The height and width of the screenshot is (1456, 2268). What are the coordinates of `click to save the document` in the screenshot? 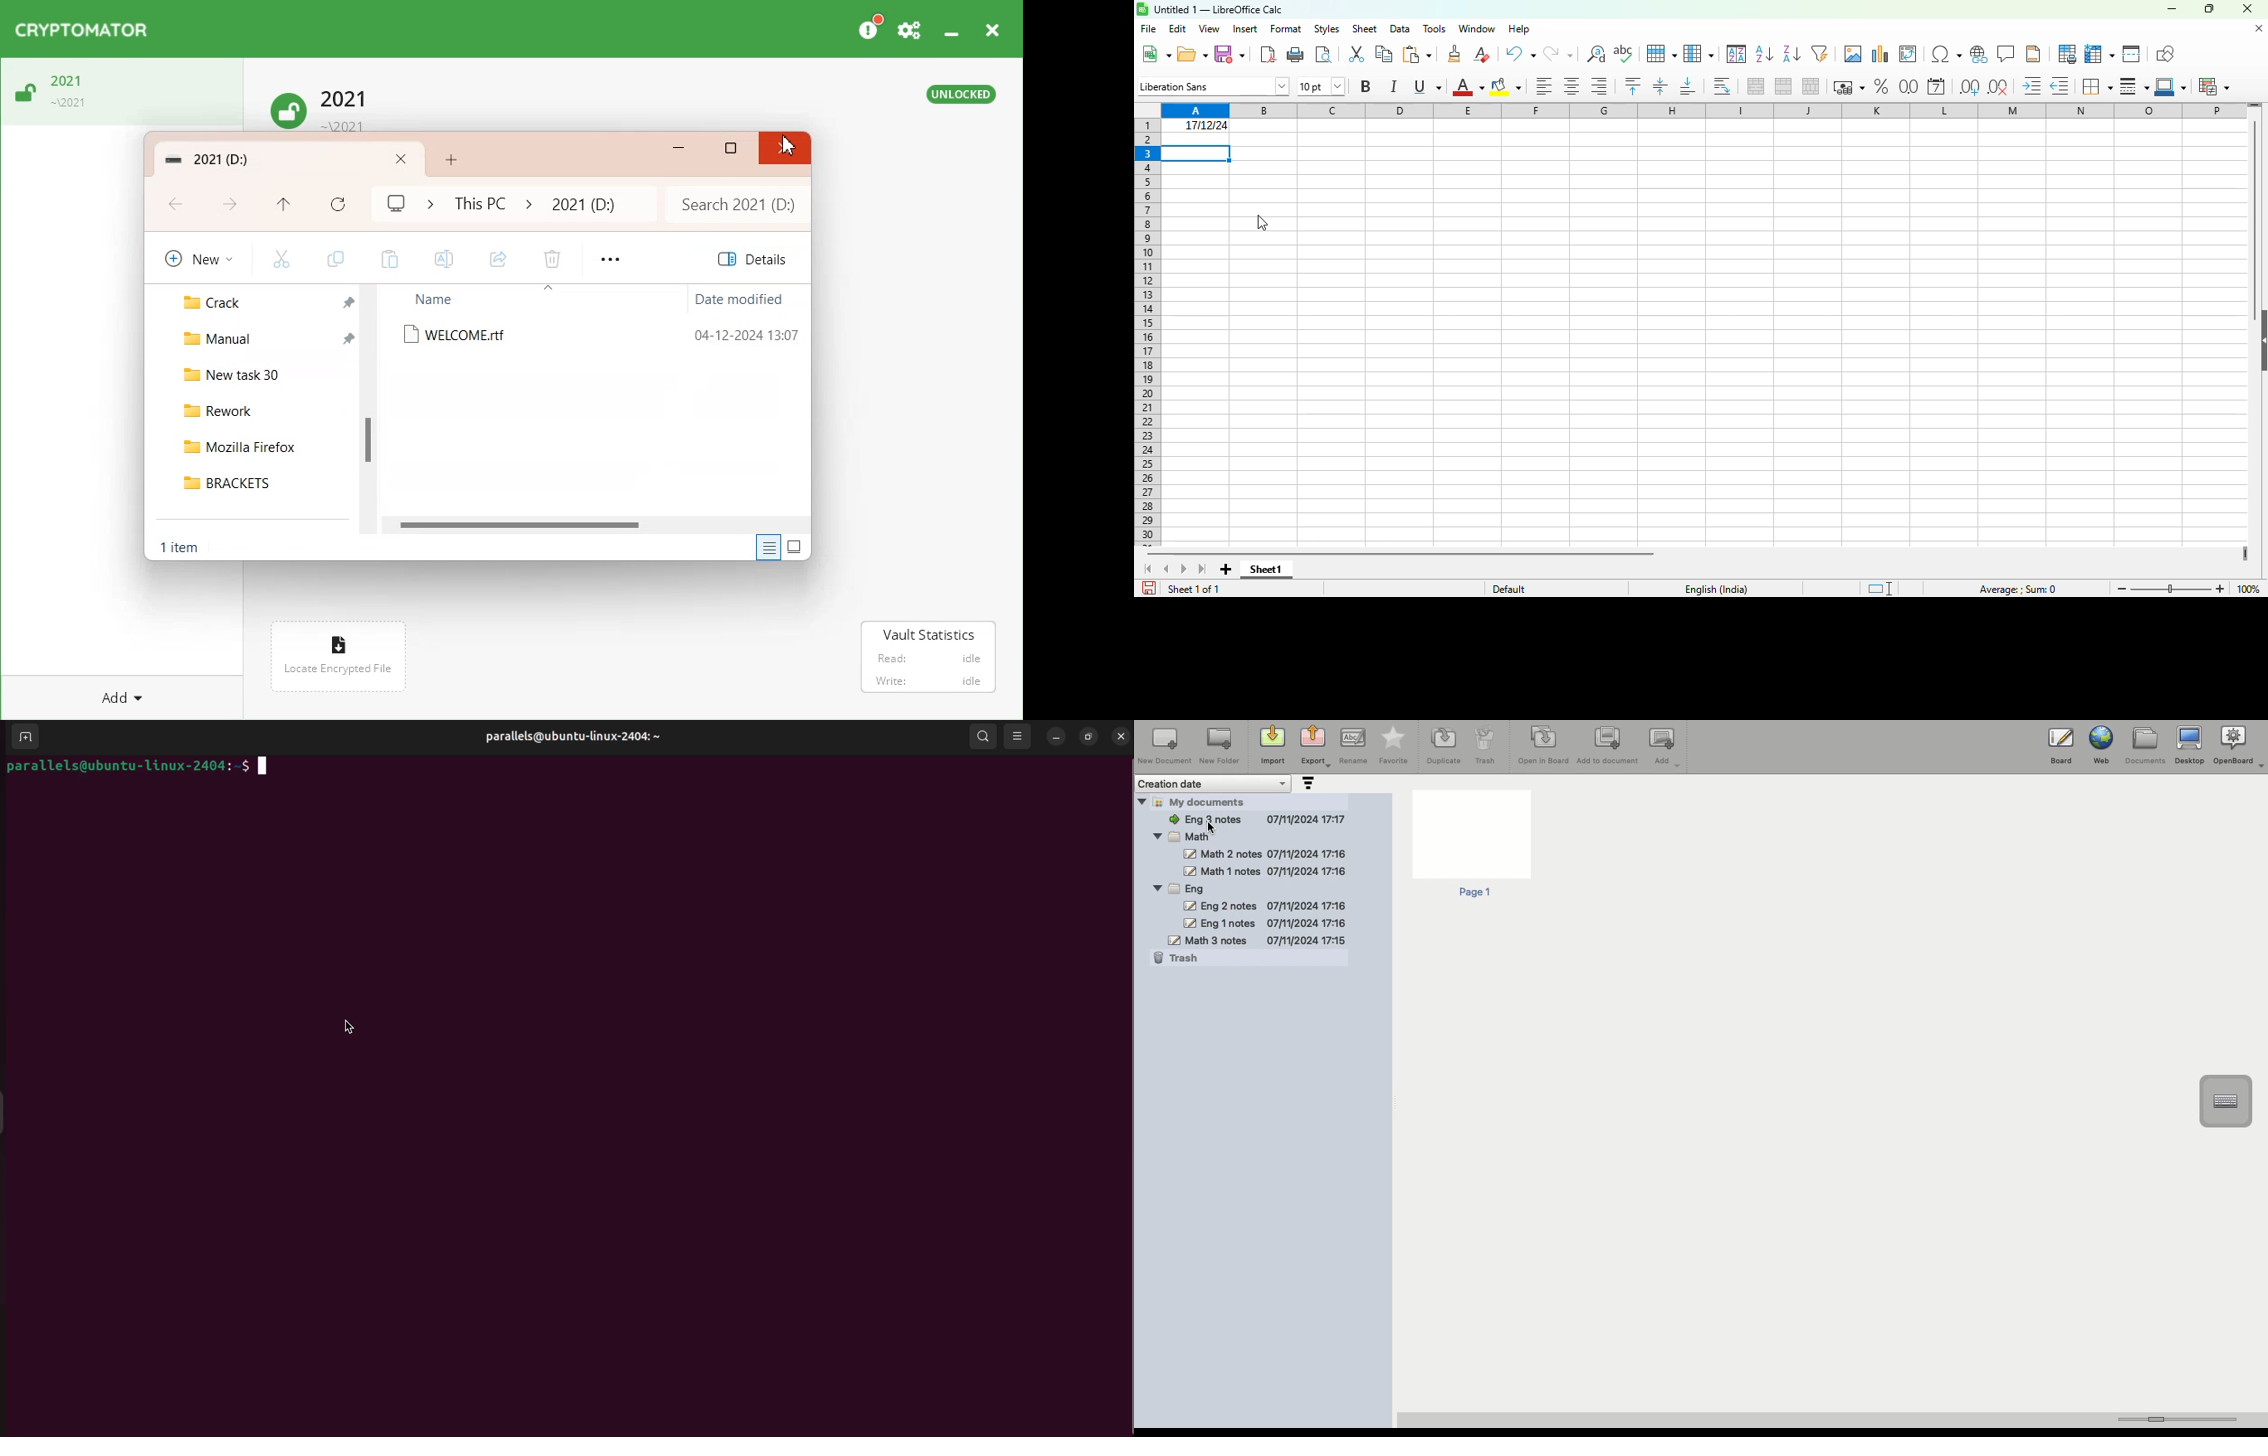 It's located at (1149, 589).